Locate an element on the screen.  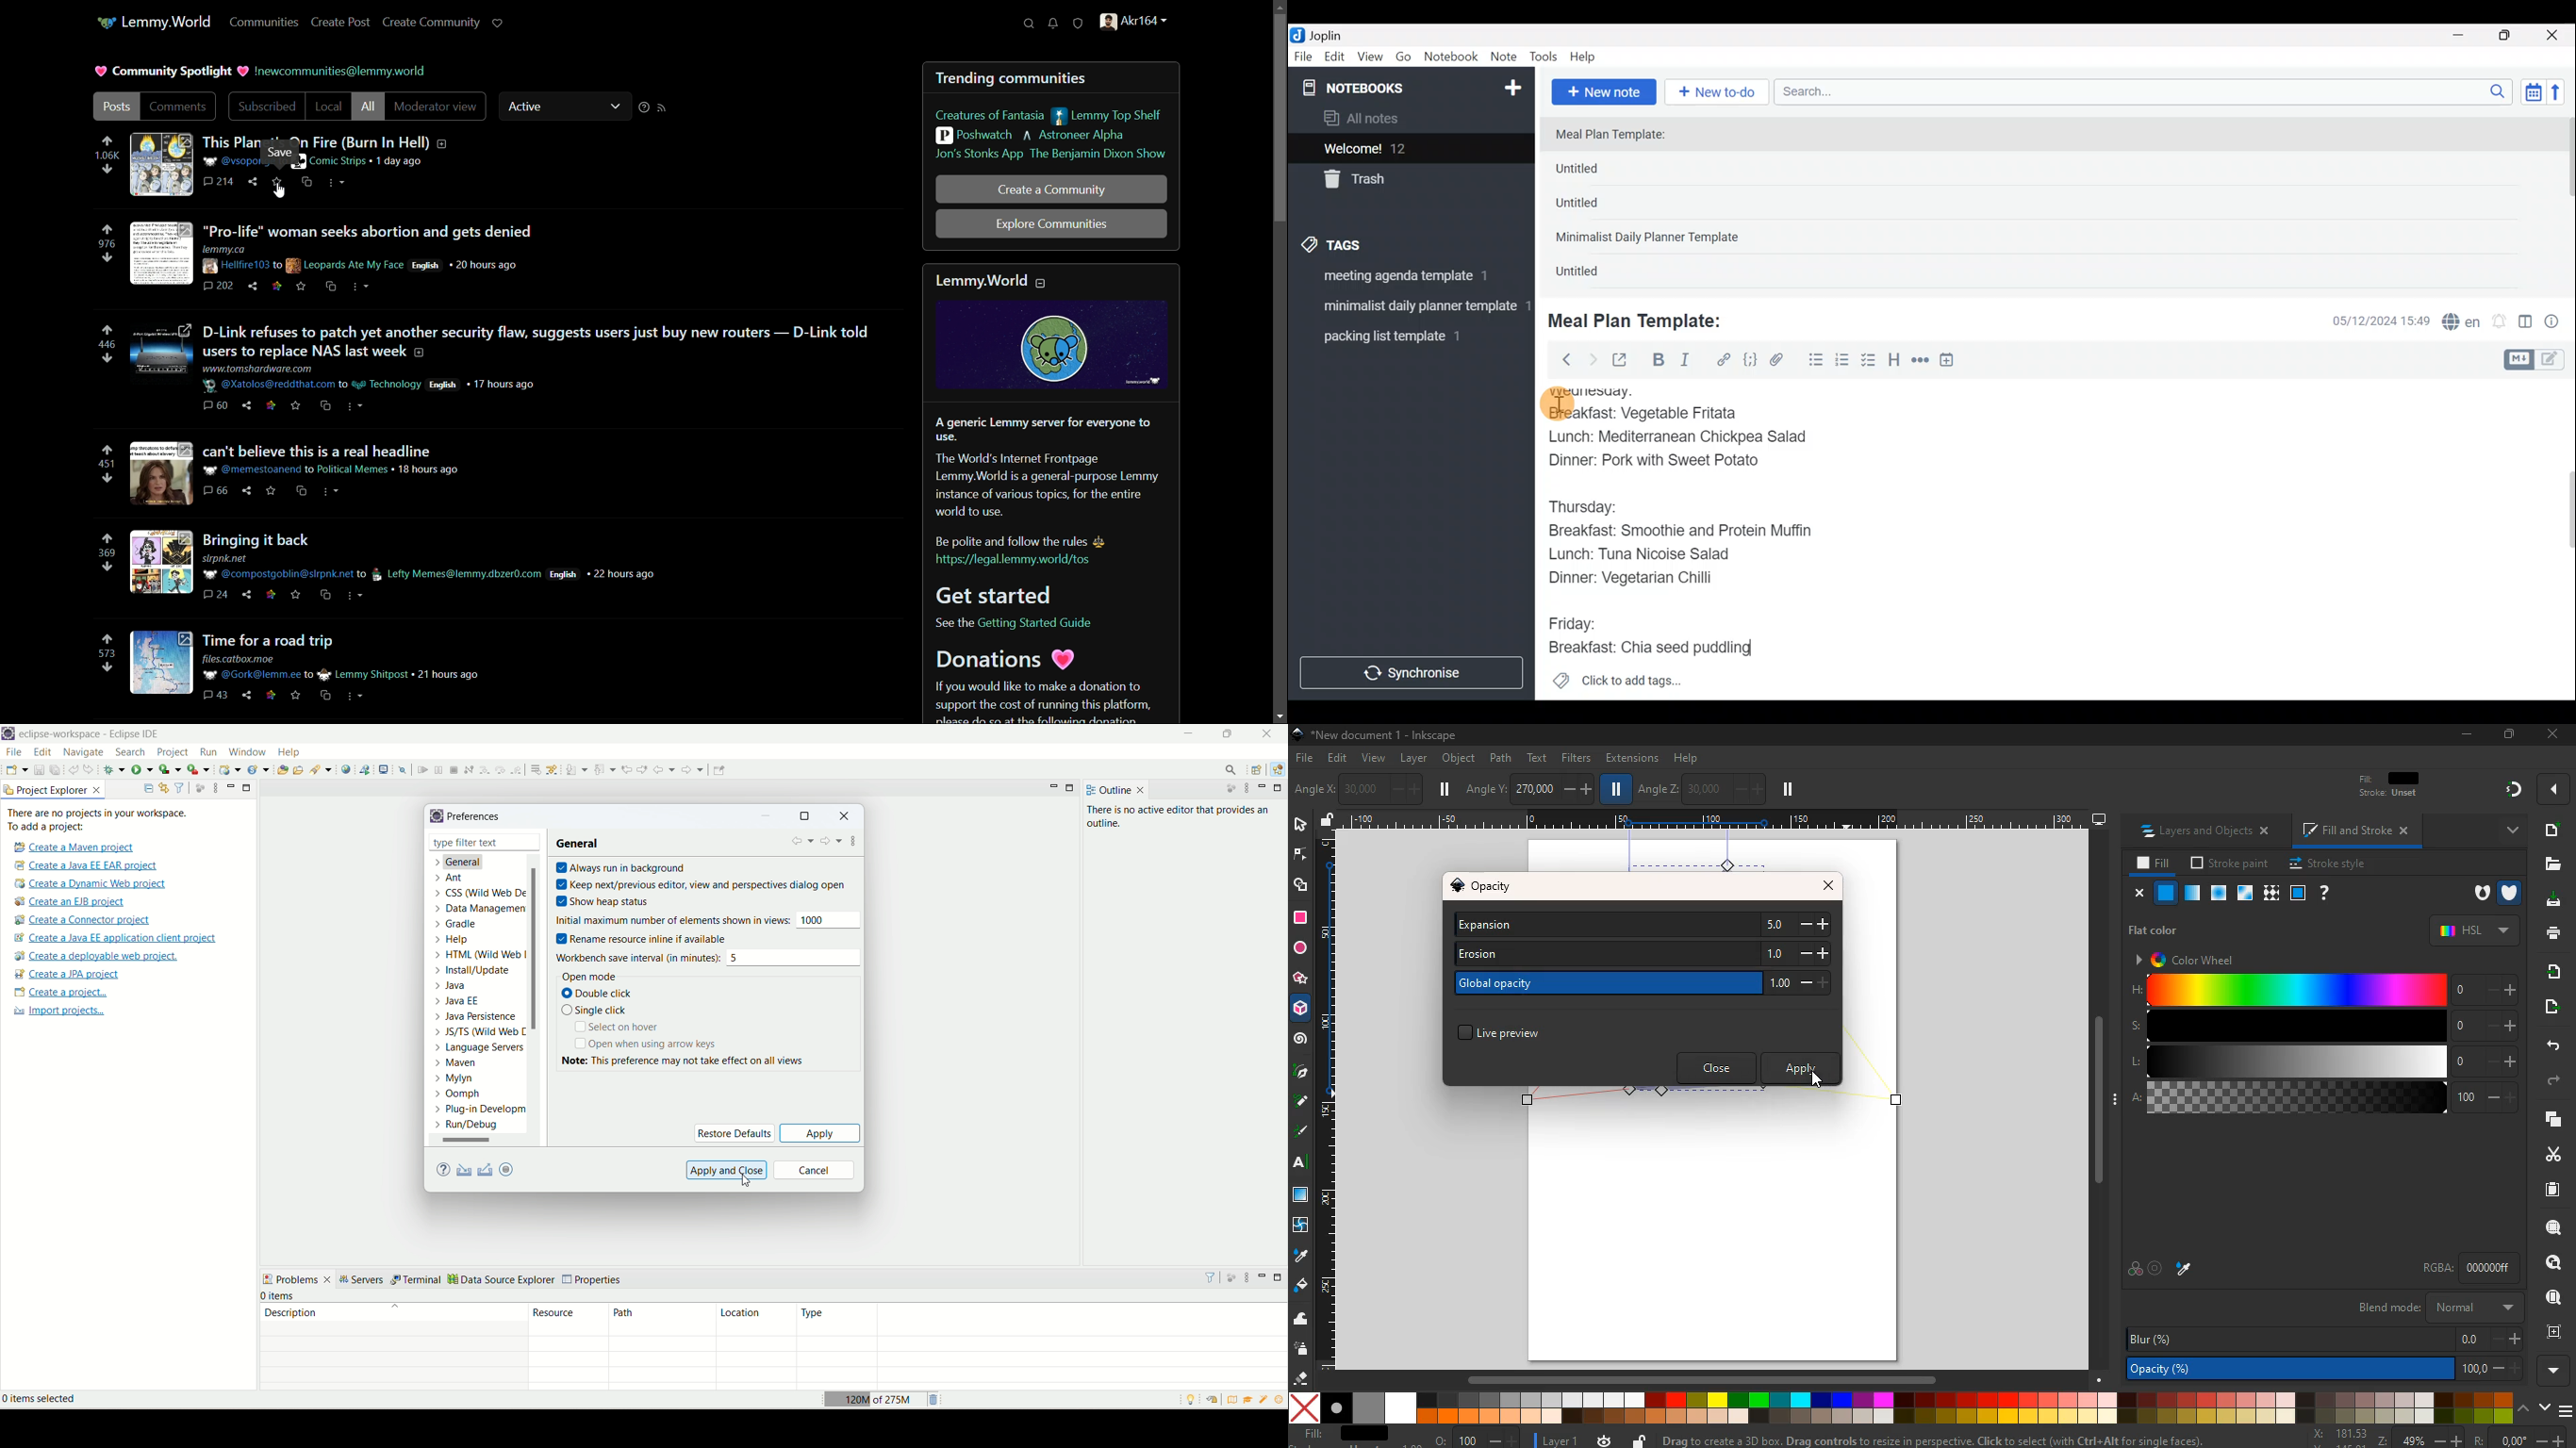
file is located at coordinates (2553, 864).